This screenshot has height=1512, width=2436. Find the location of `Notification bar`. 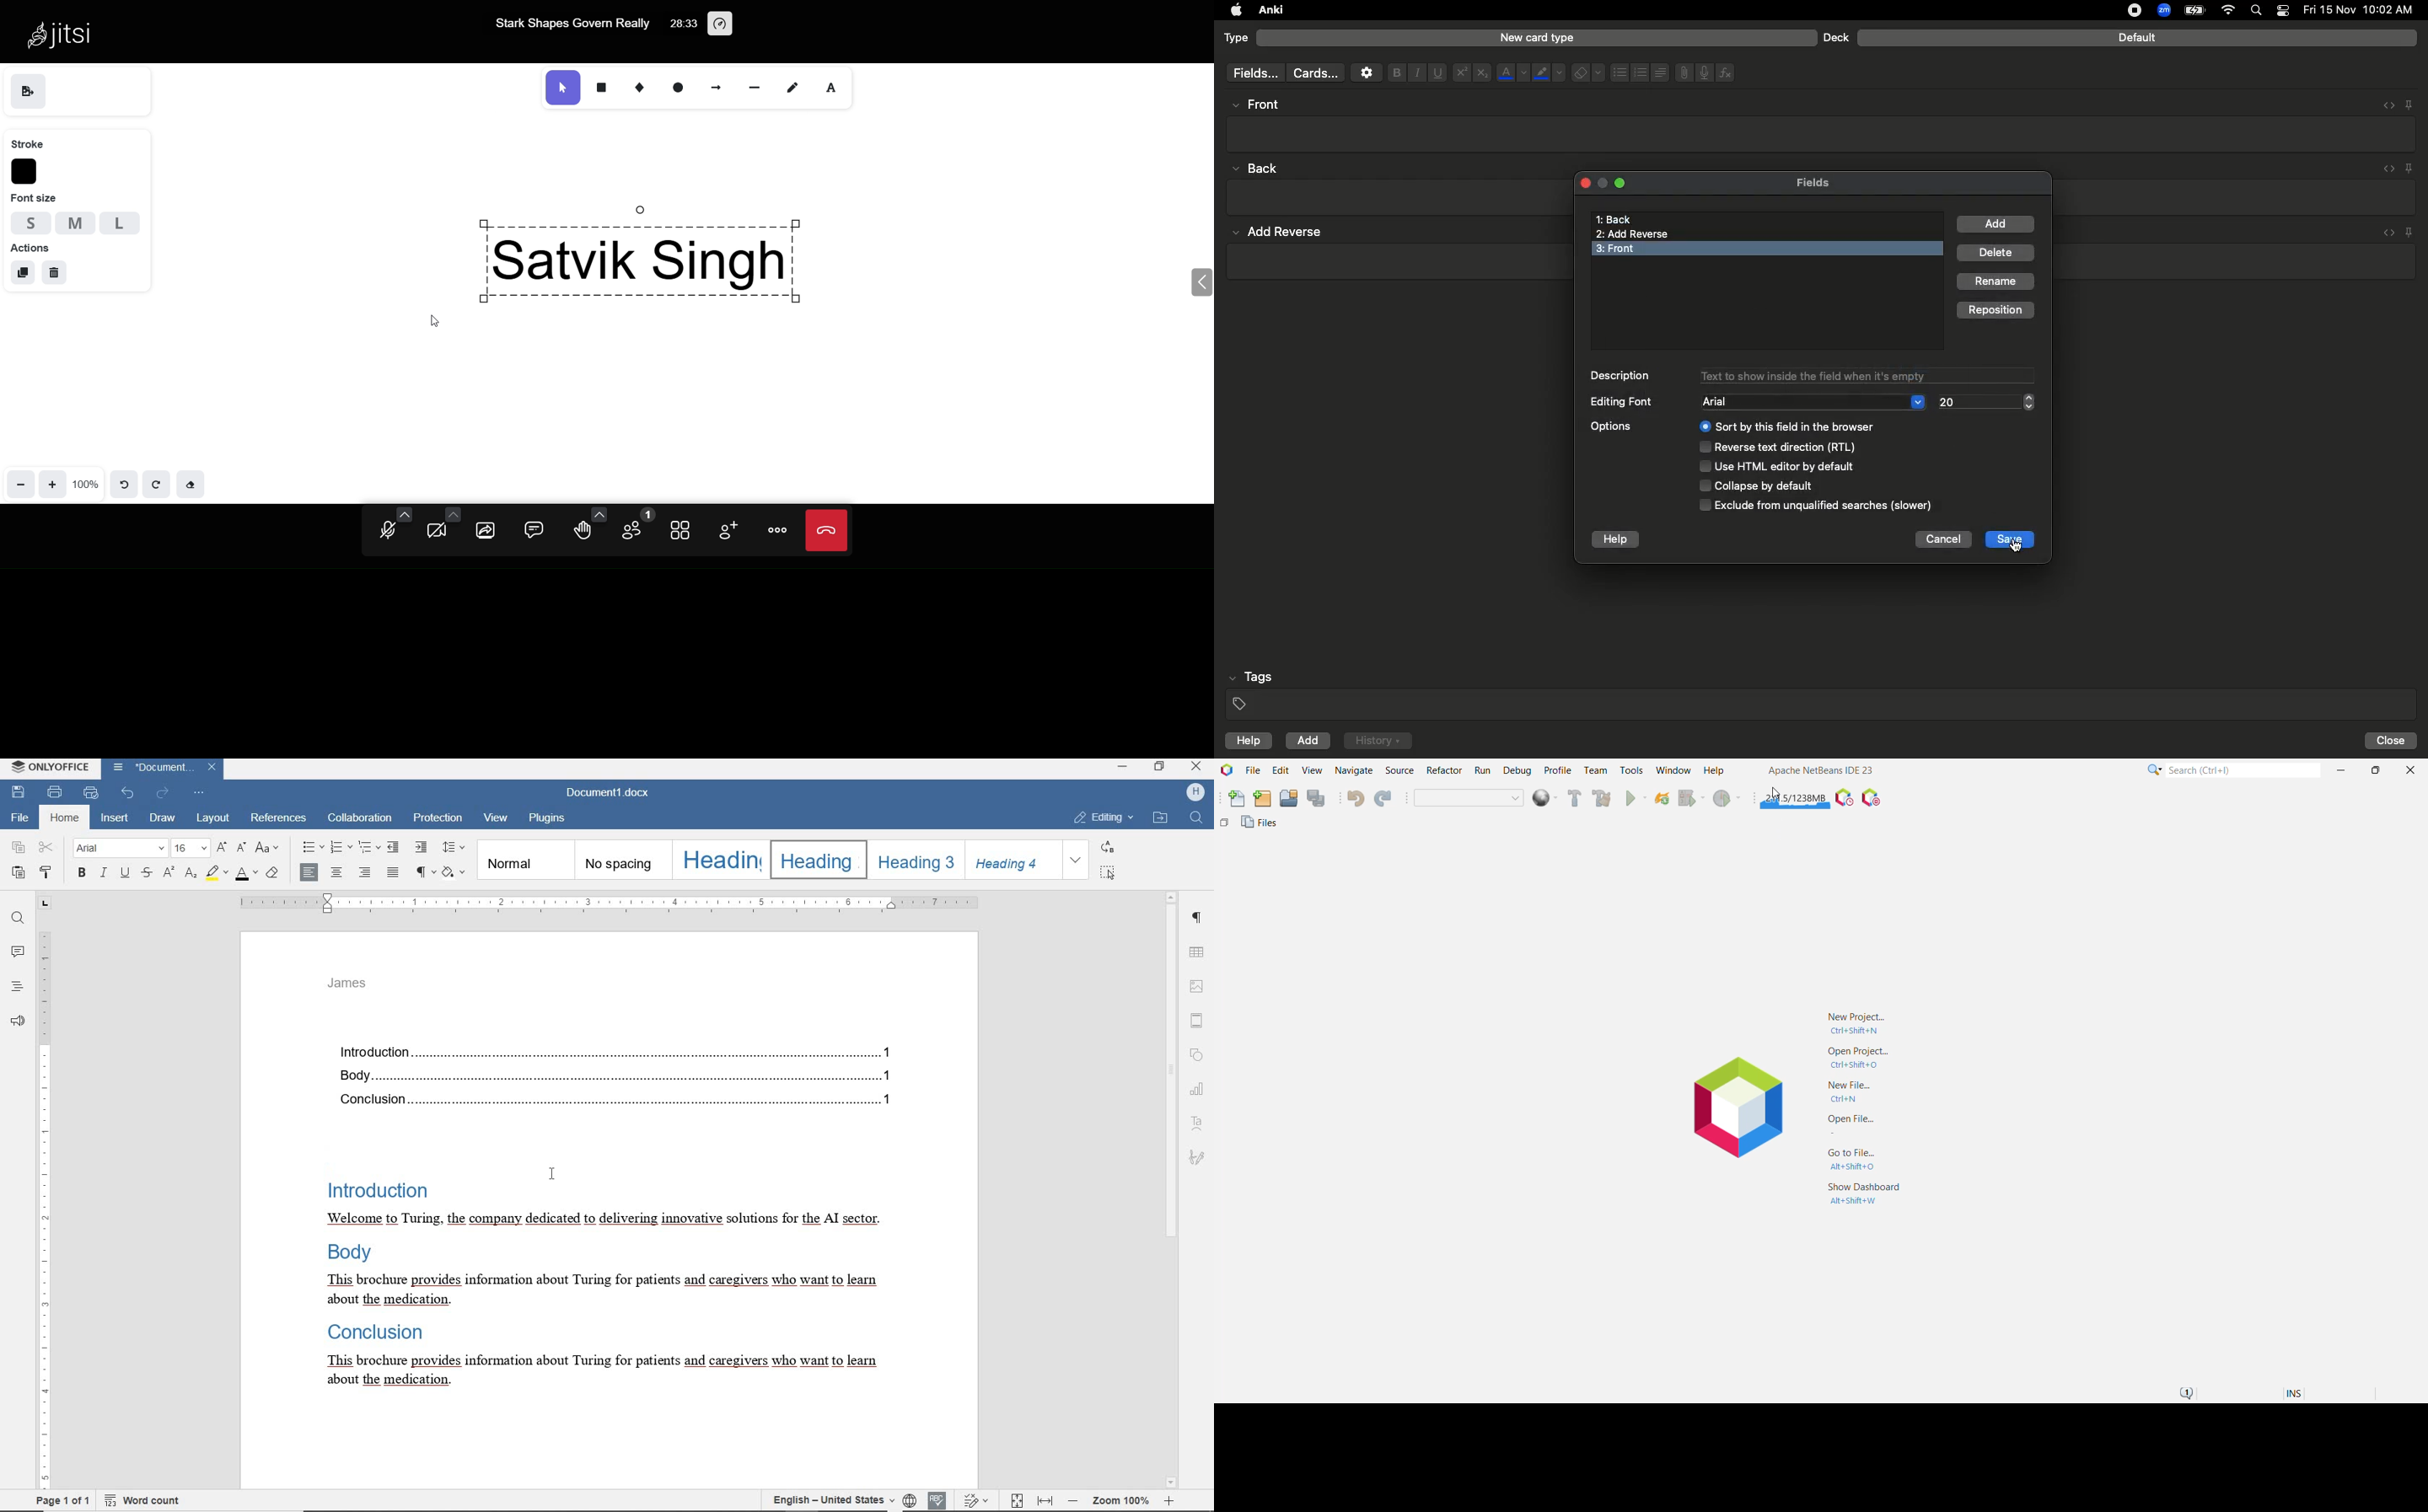

Notification bar is located at coordinates (2283, 11).